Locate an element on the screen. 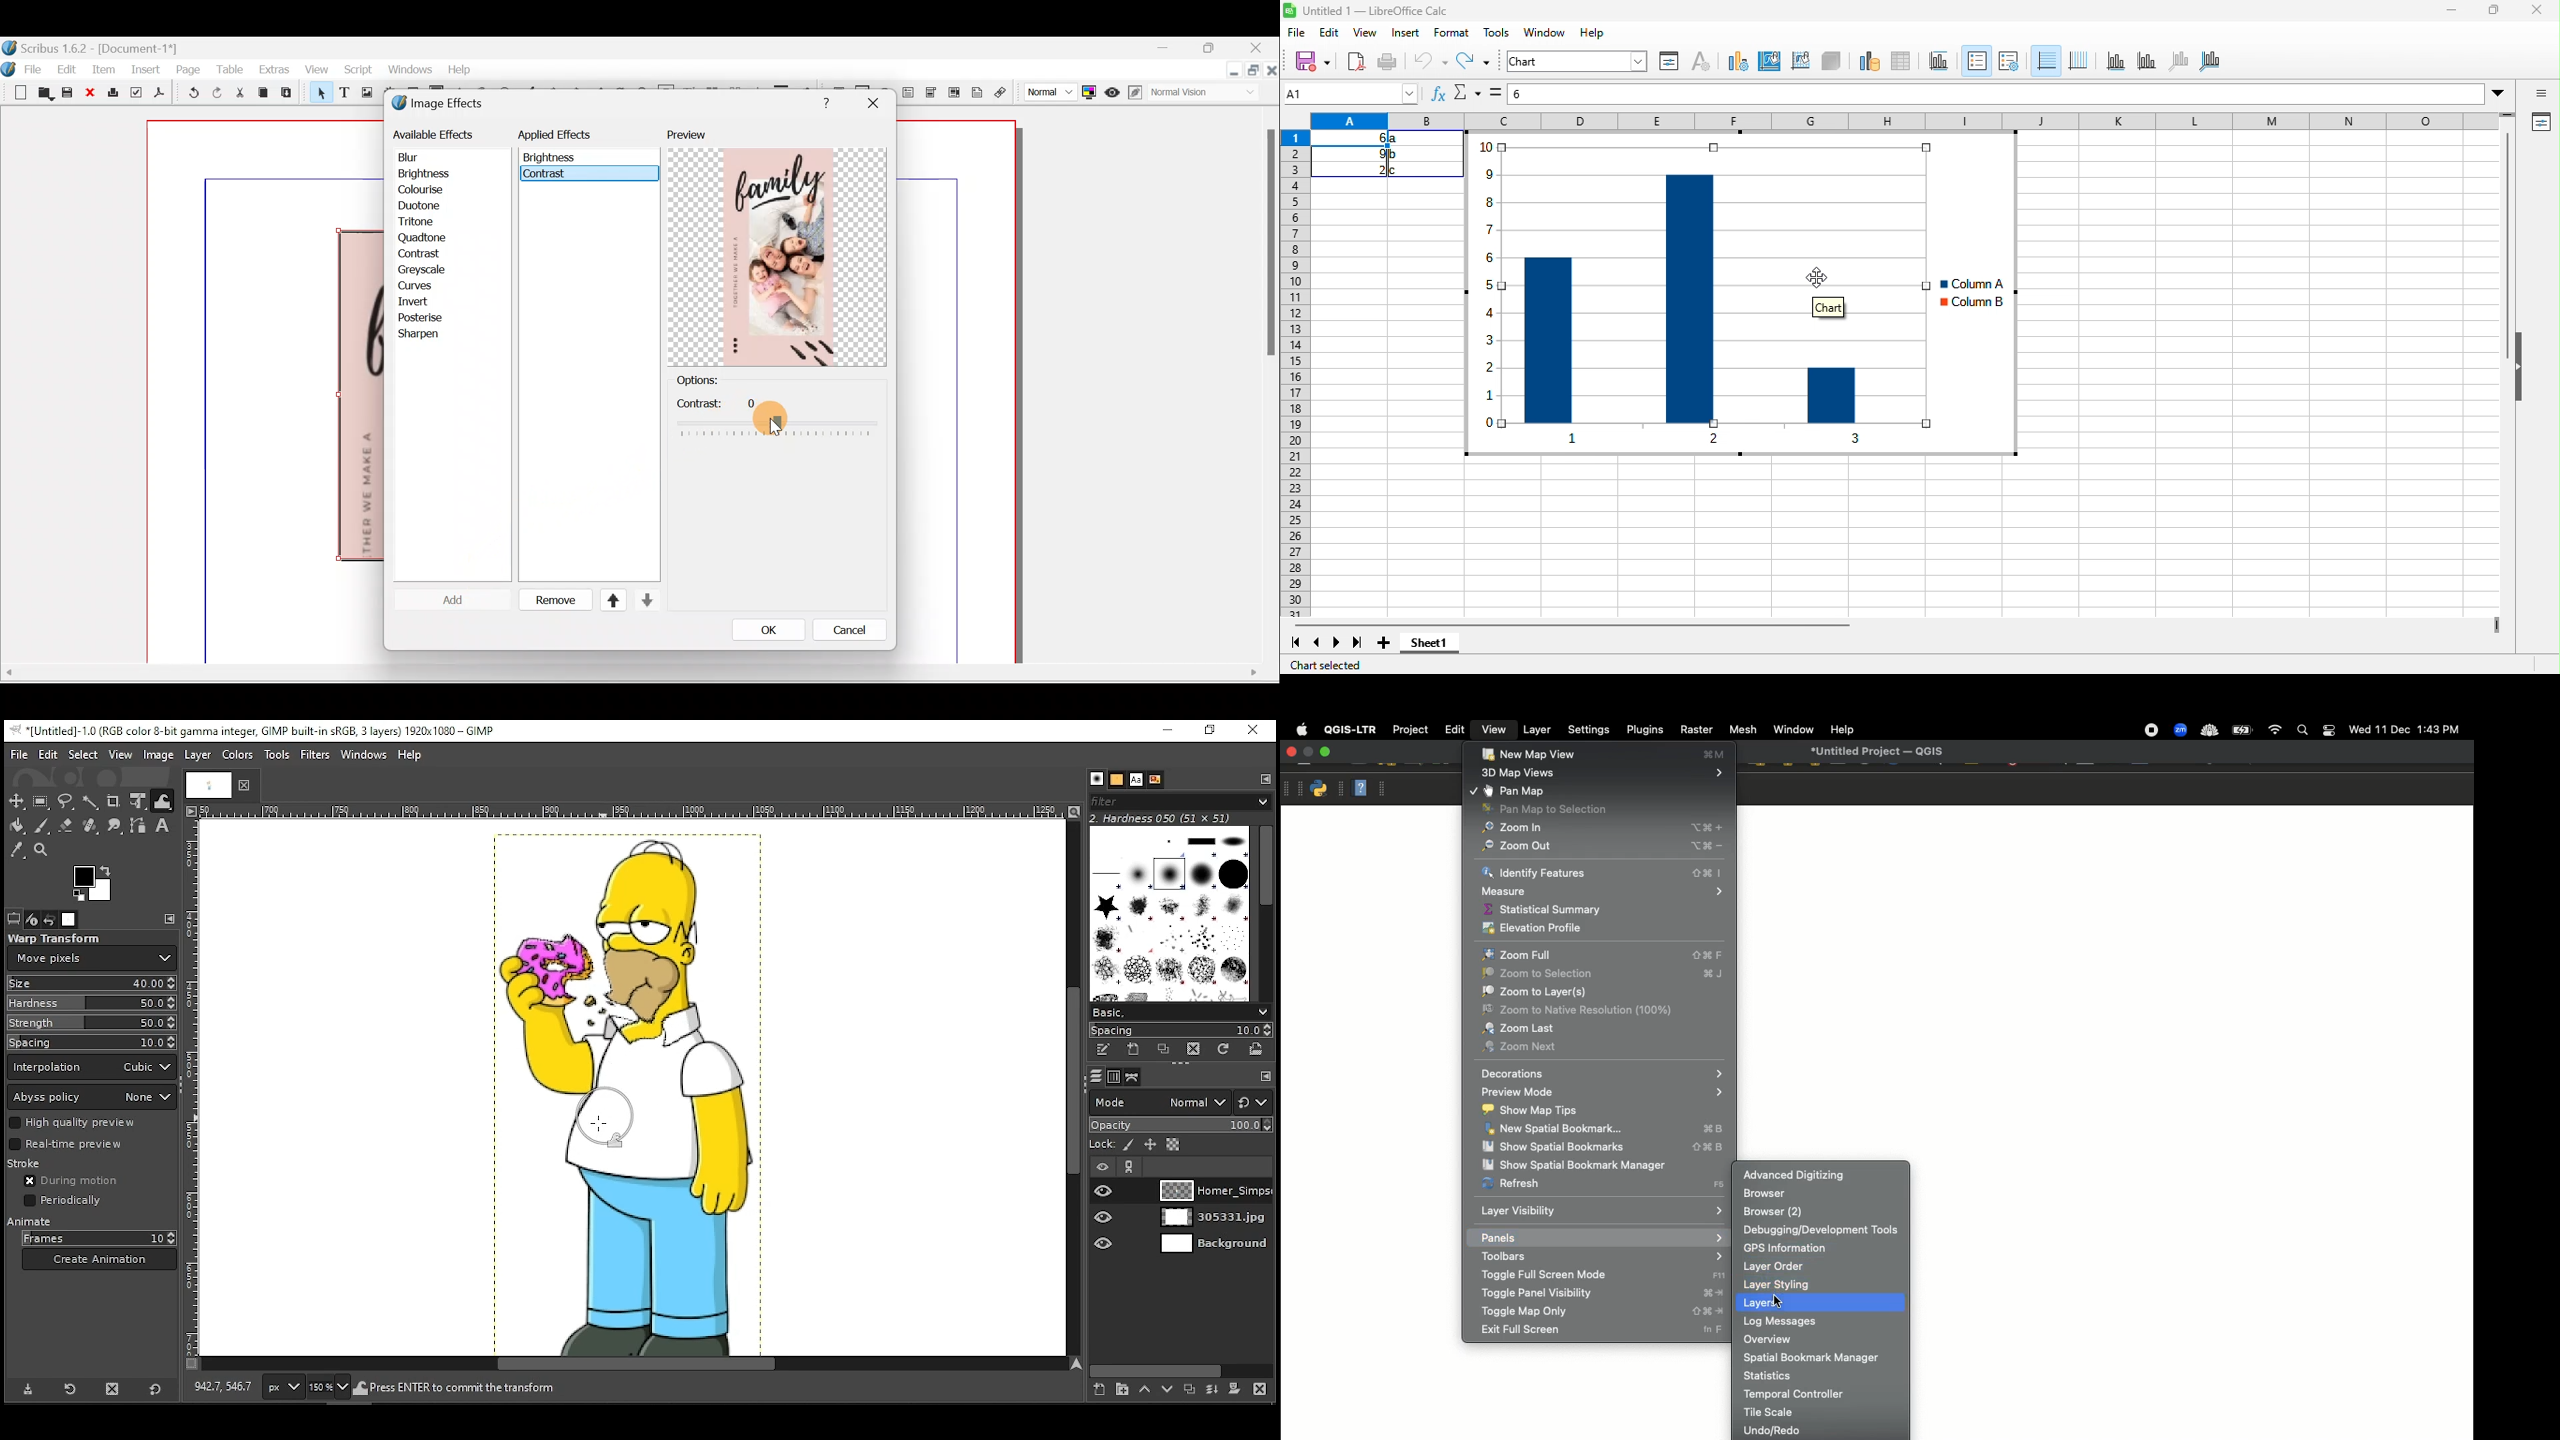  Minimise is located at coordinates (1233, 71).